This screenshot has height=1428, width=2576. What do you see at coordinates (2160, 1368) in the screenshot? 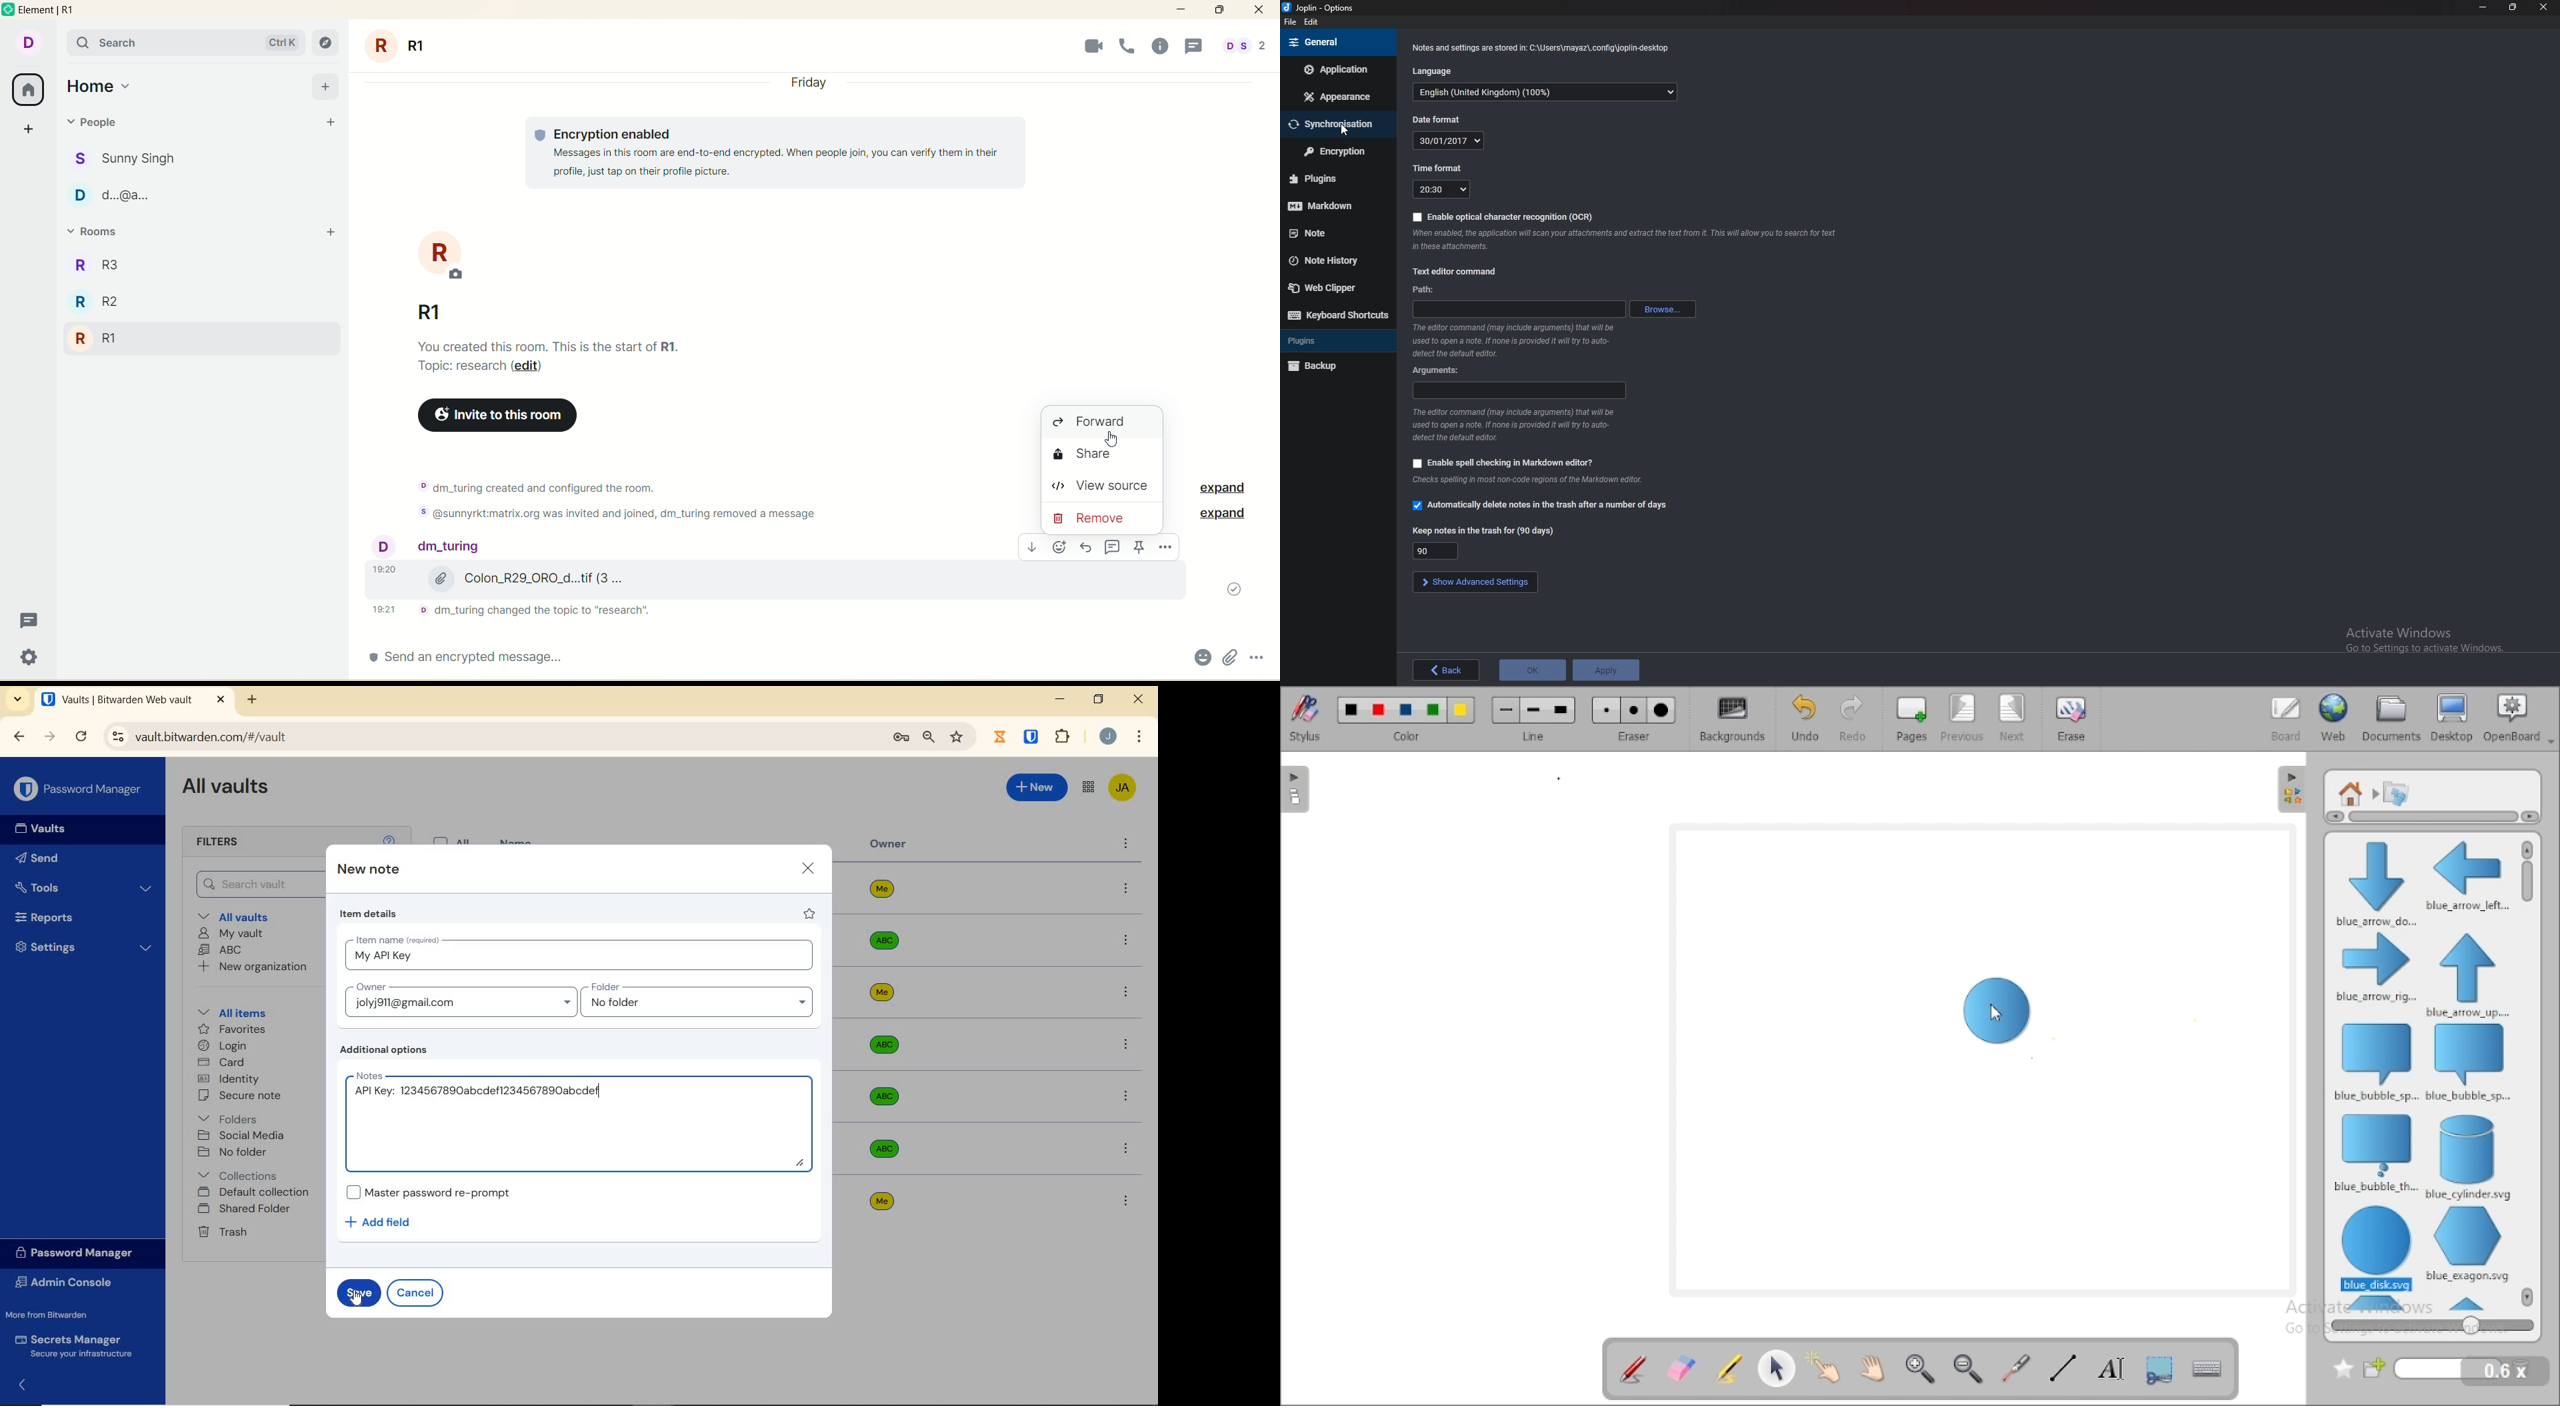
I see `capture part of the screen` at bounding box center [2160, 1368].